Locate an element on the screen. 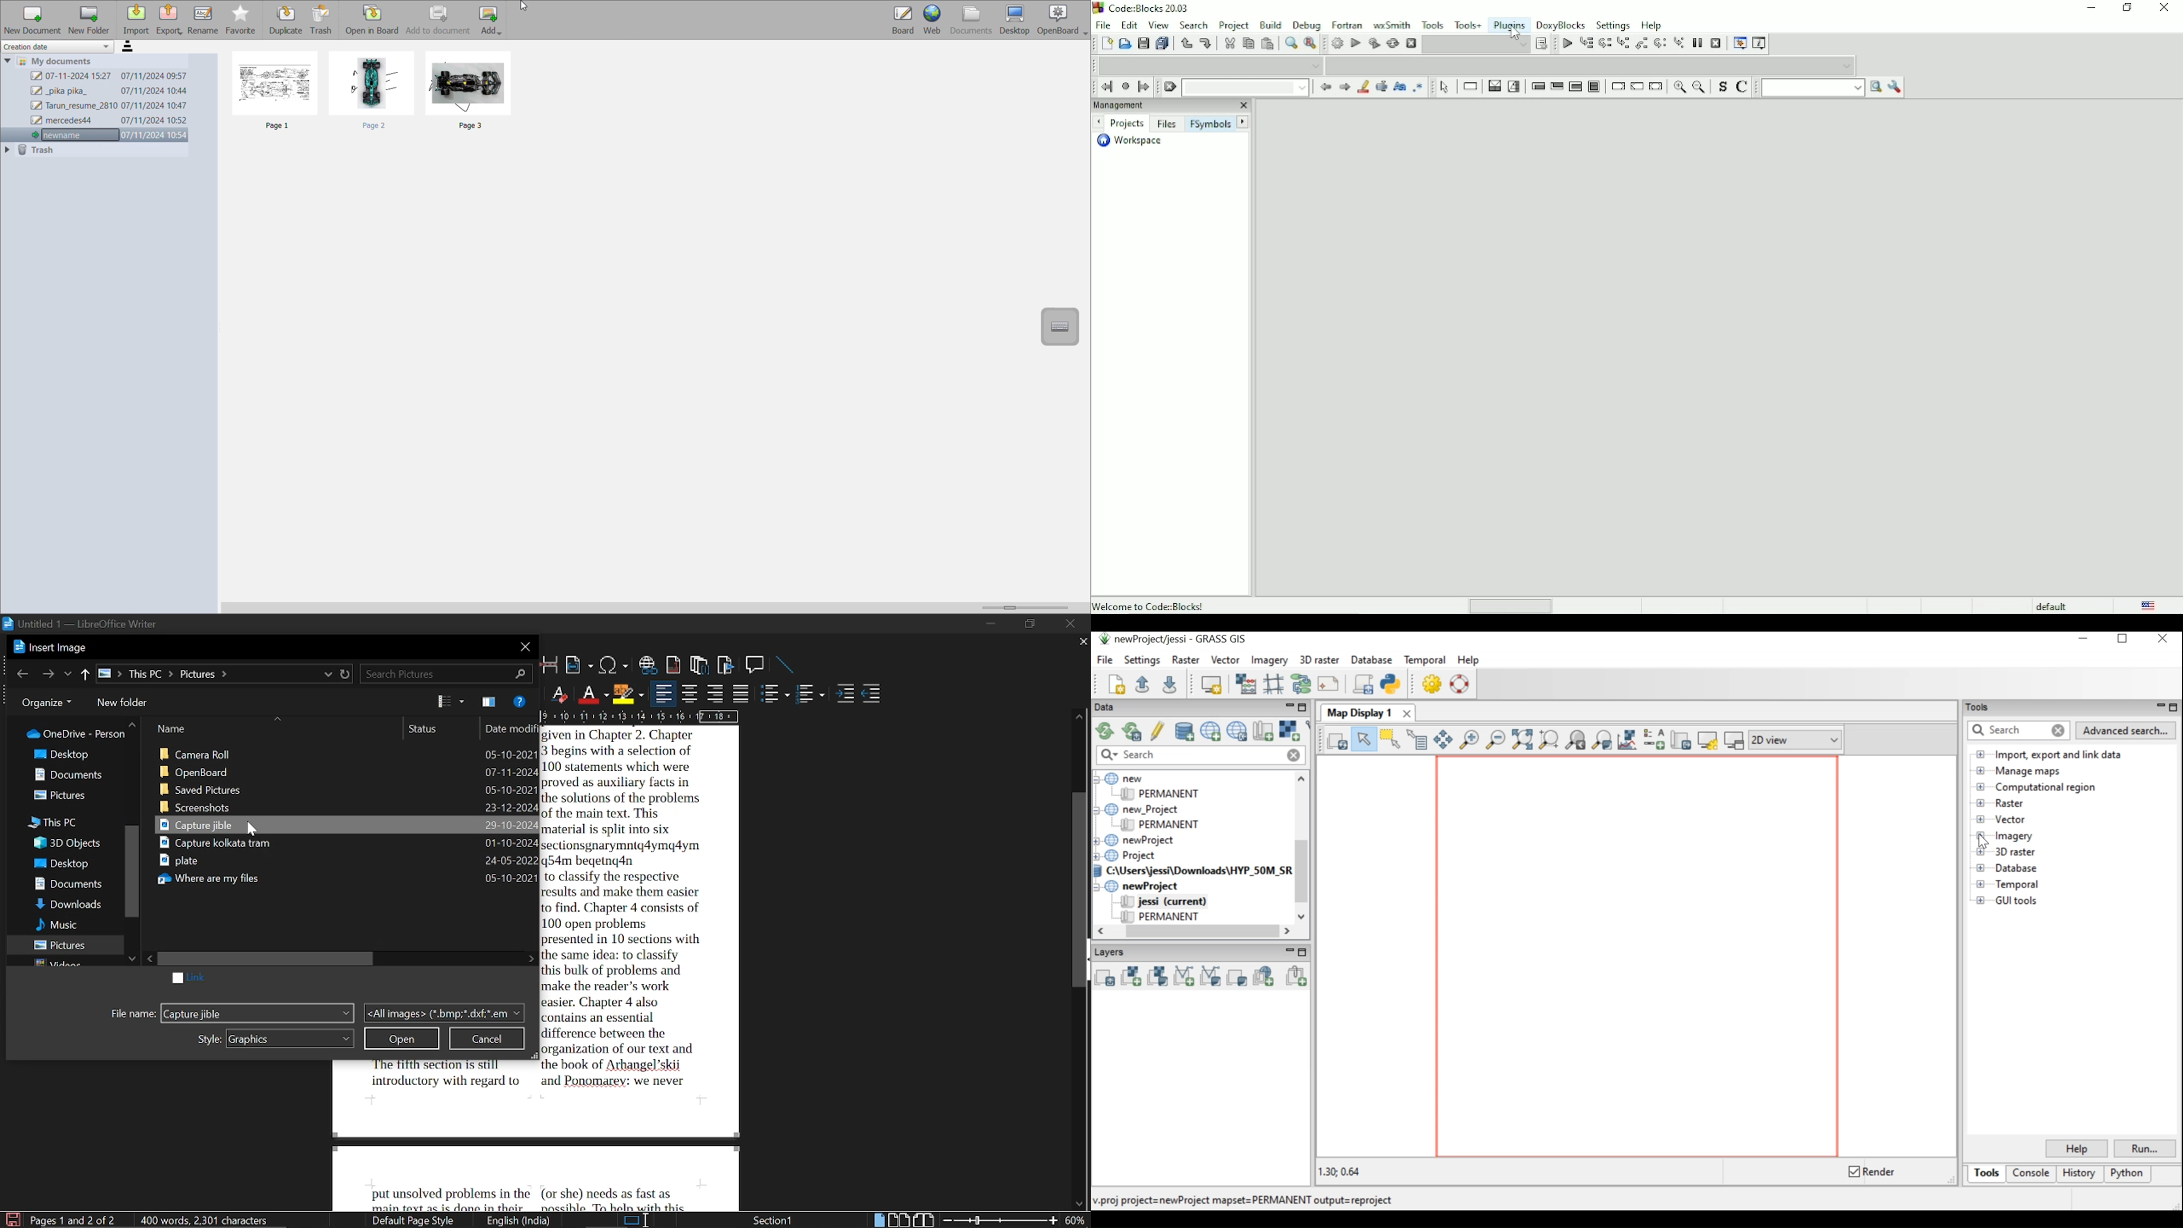 This screenshot has height=1232, width=2184. name is located at coordinates (271, 729).